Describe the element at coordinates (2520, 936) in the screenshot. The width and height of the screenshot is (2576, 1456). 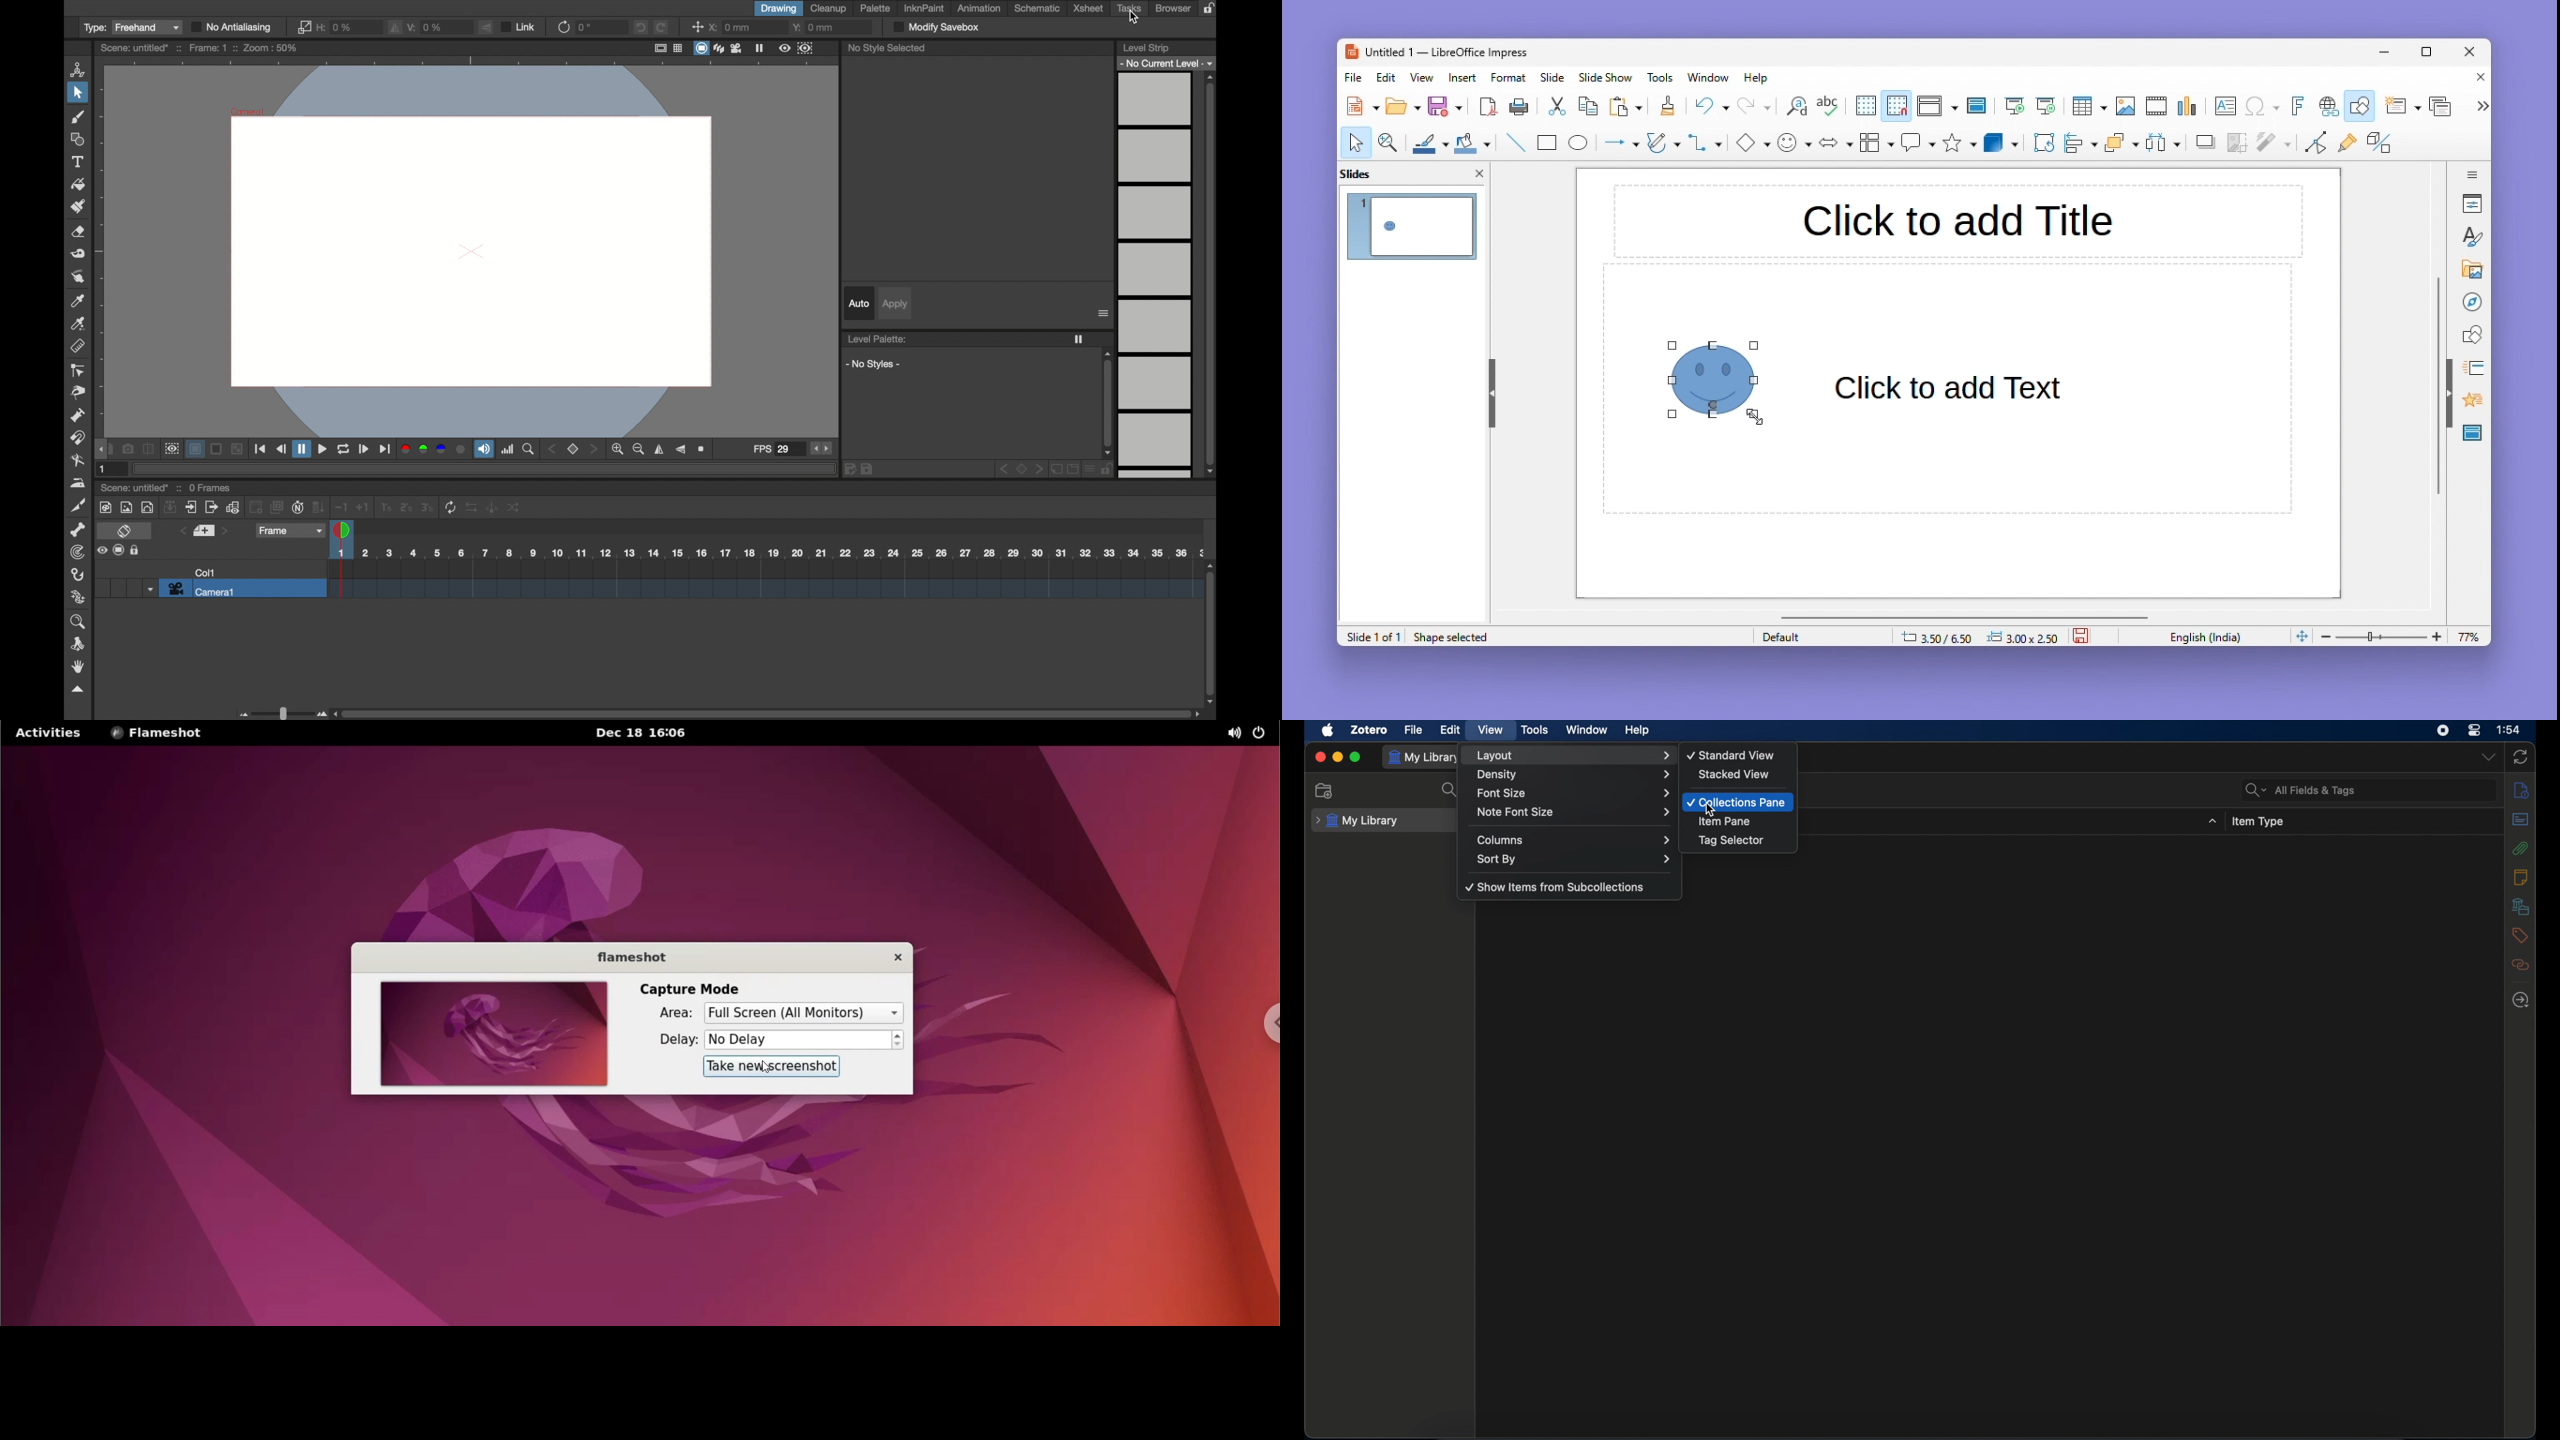
I see `tags` at that location.